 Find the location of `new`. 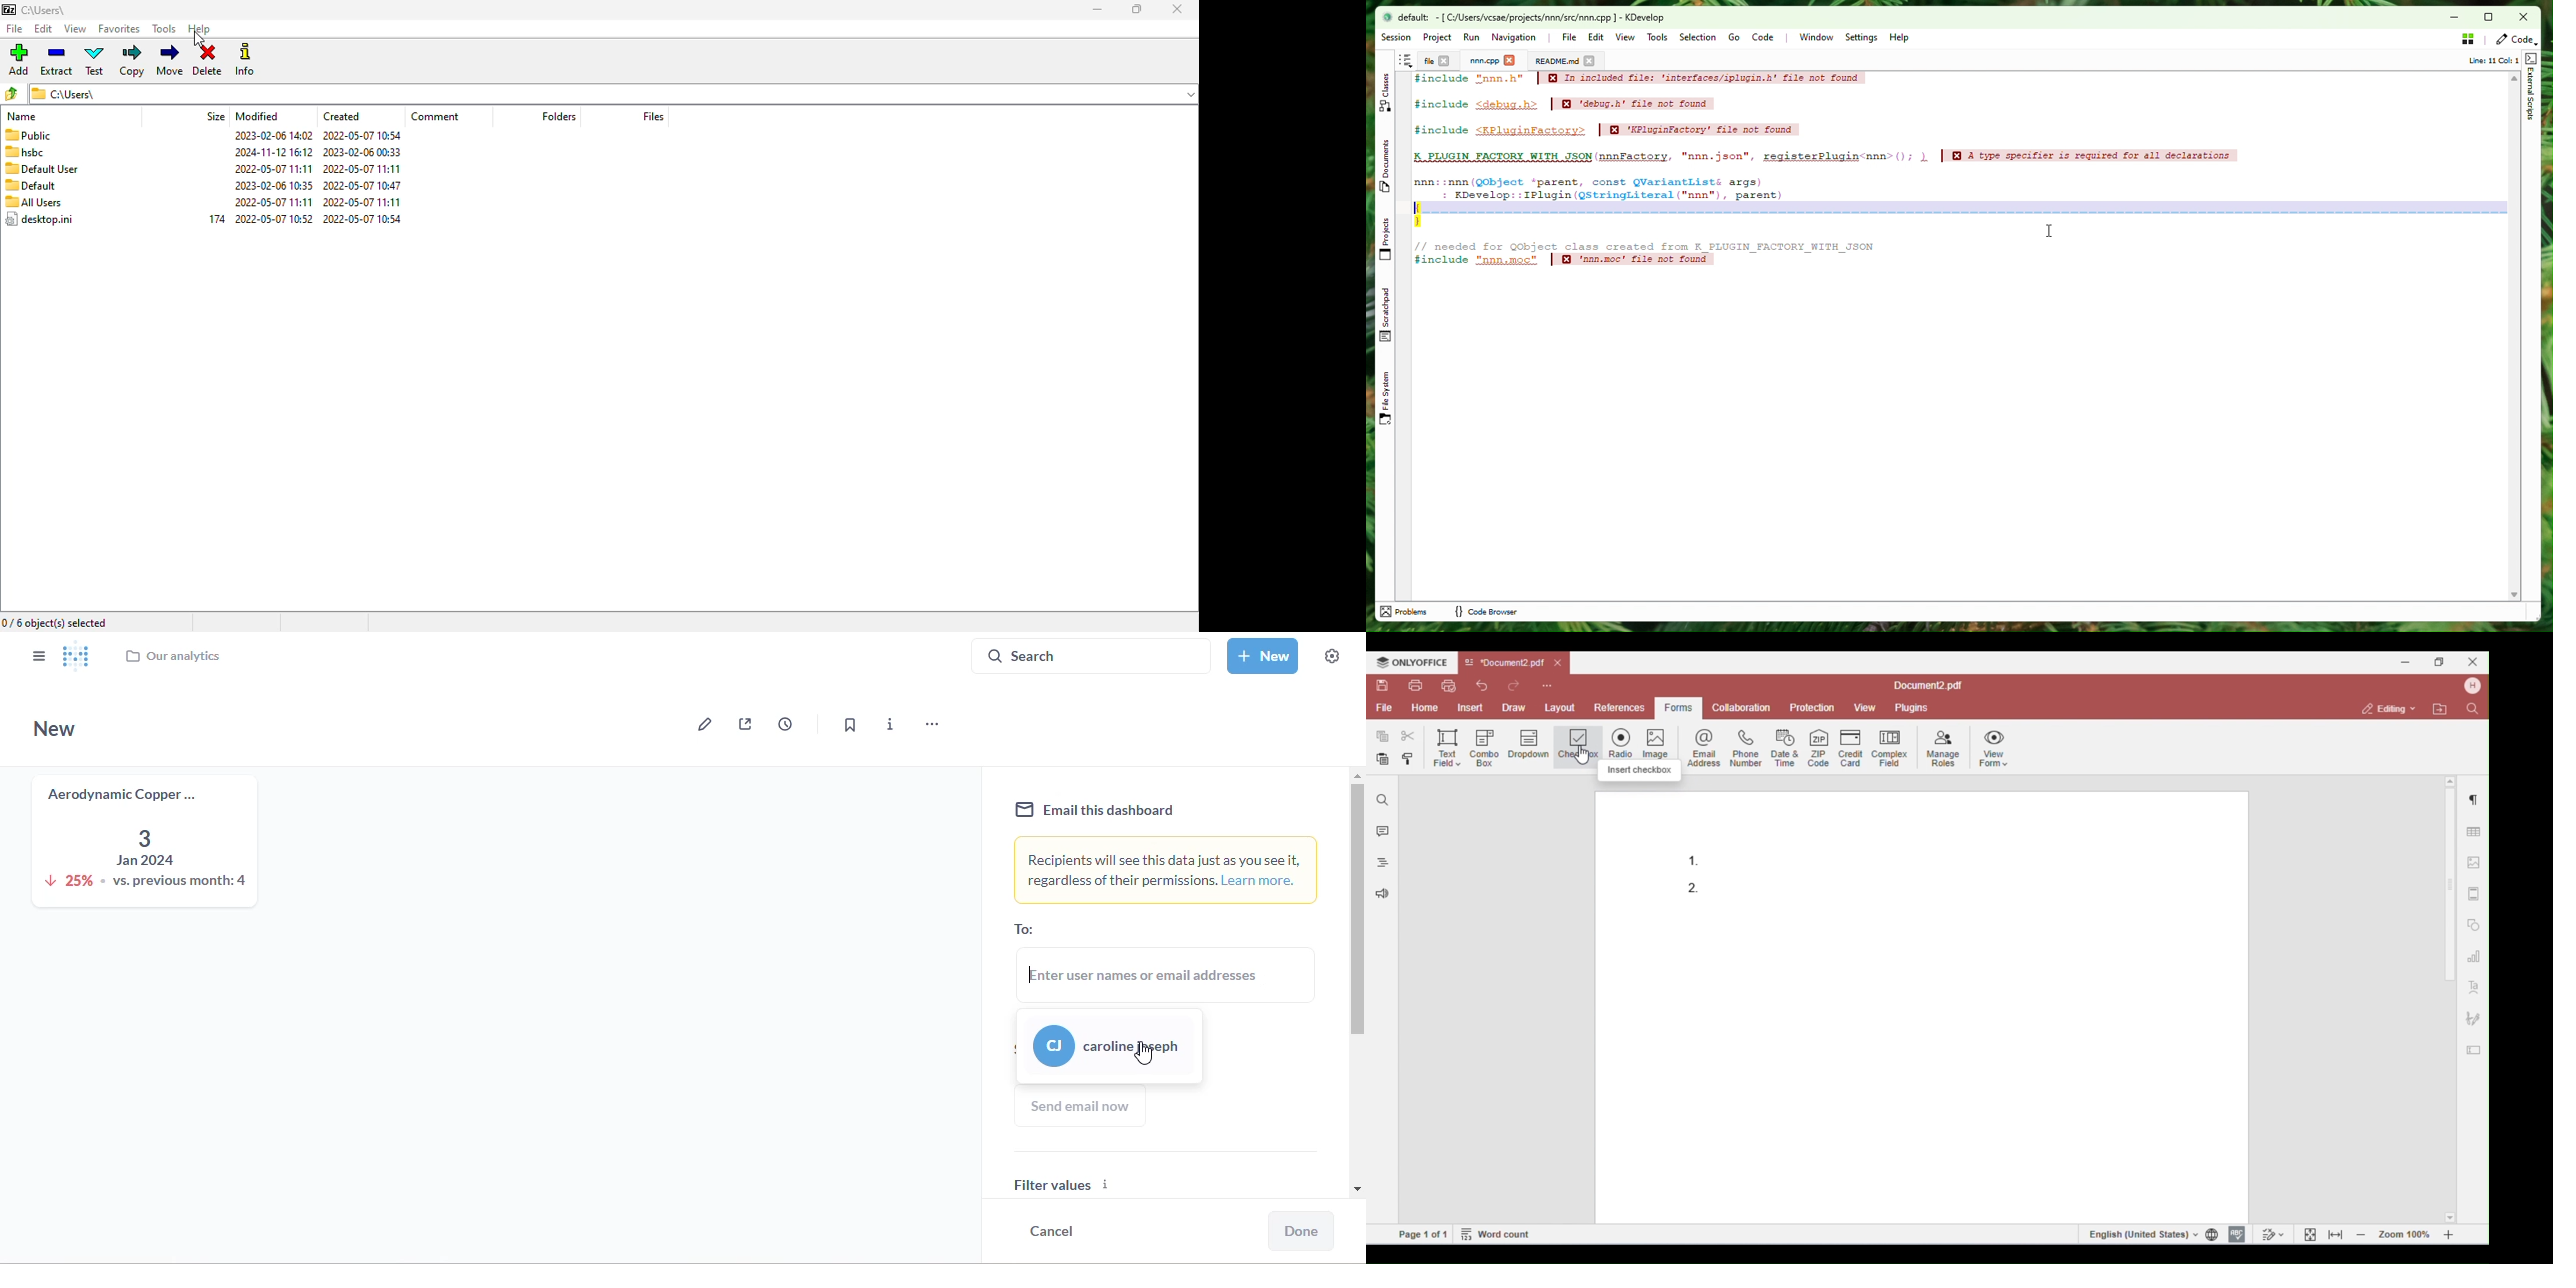

new is located at coordinates (55, 728).